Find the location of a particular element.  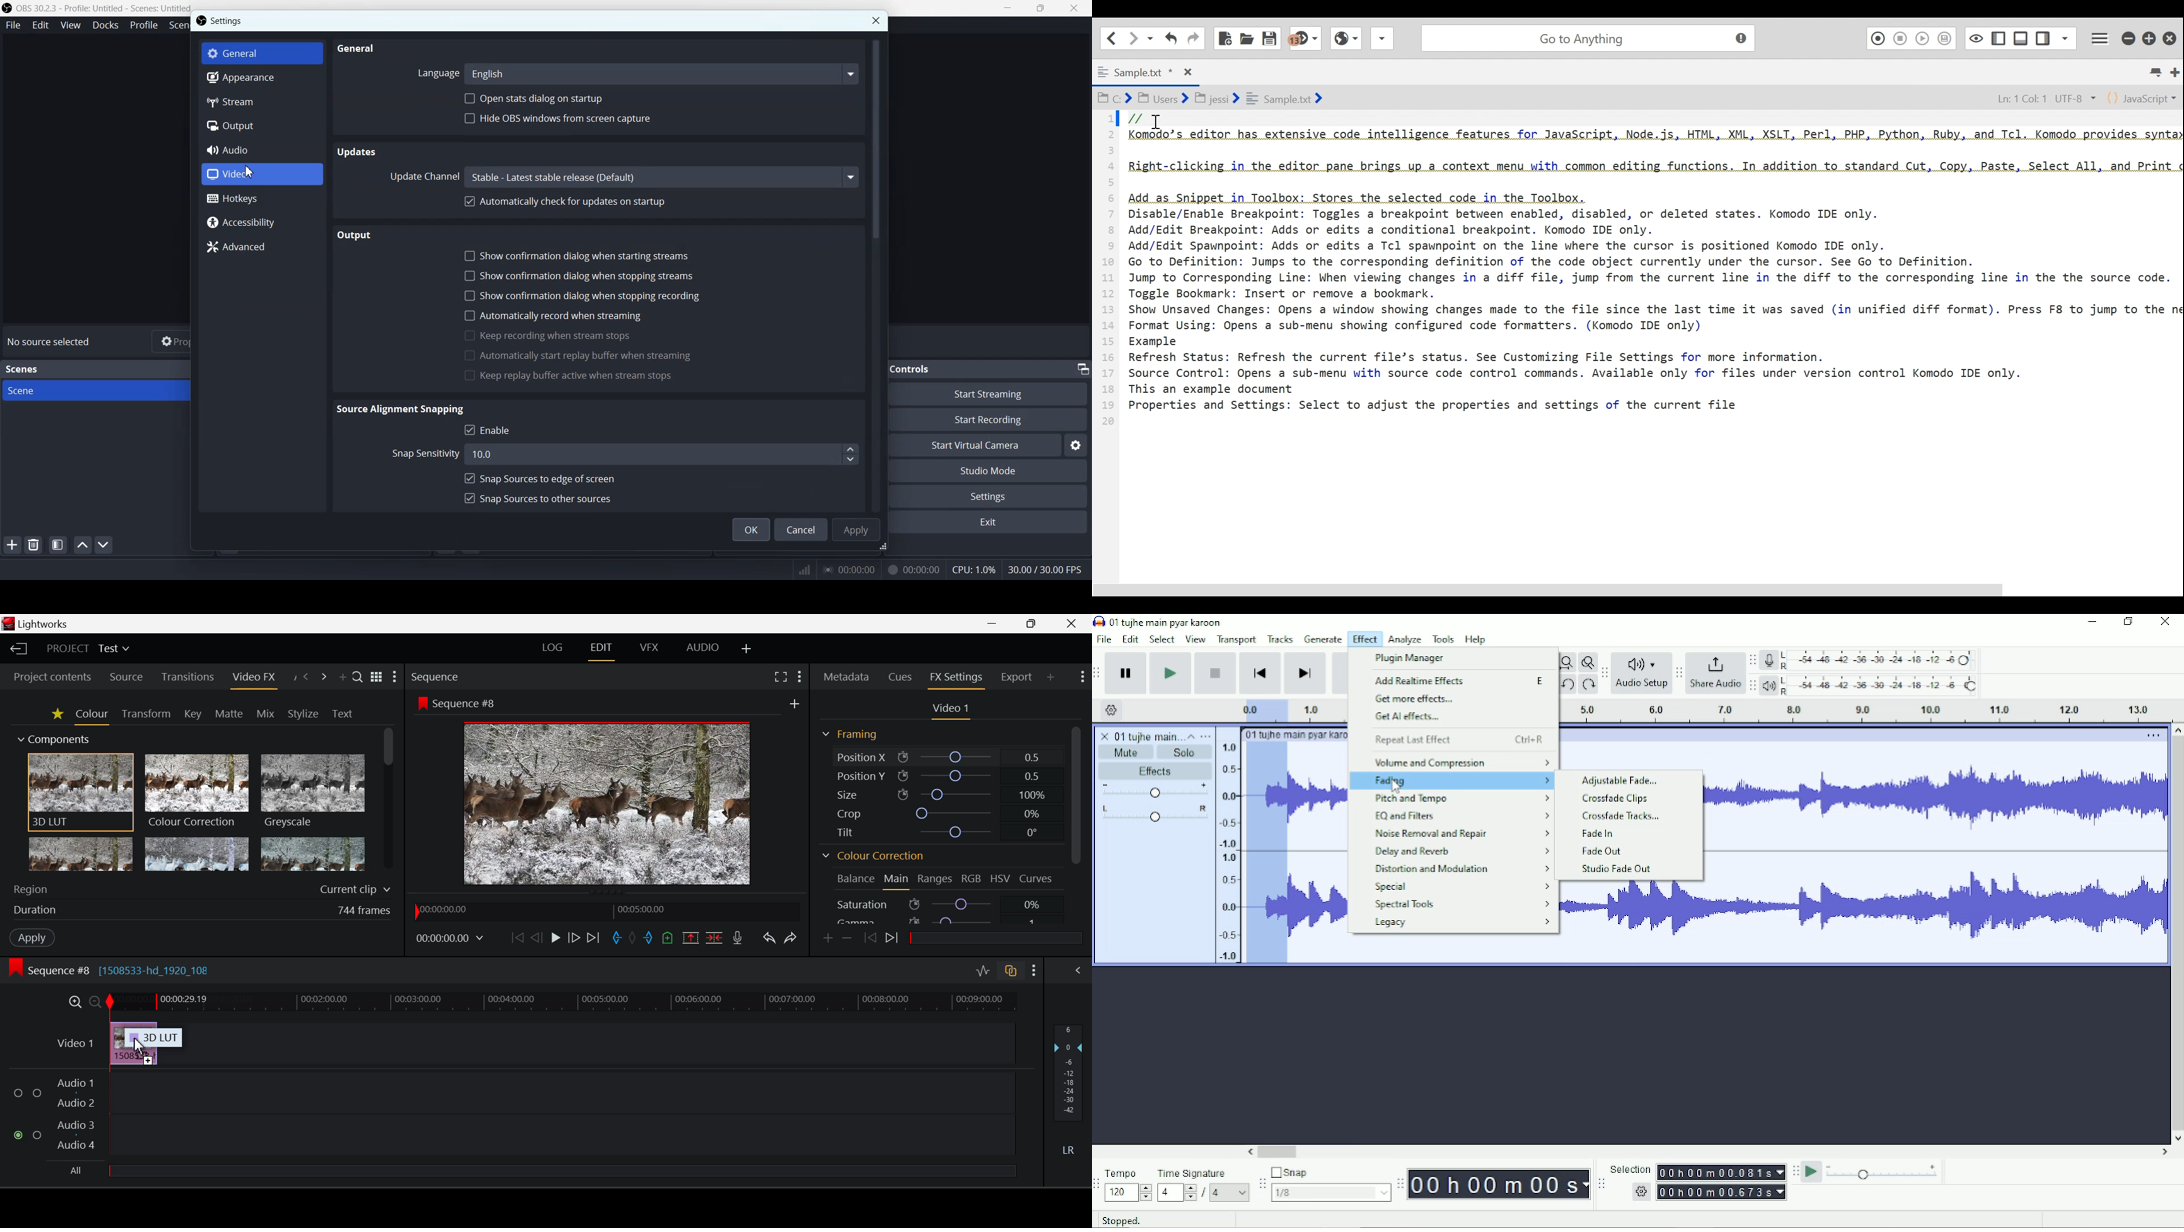

Start Virtual Camera is located at coordinates (981, 445).